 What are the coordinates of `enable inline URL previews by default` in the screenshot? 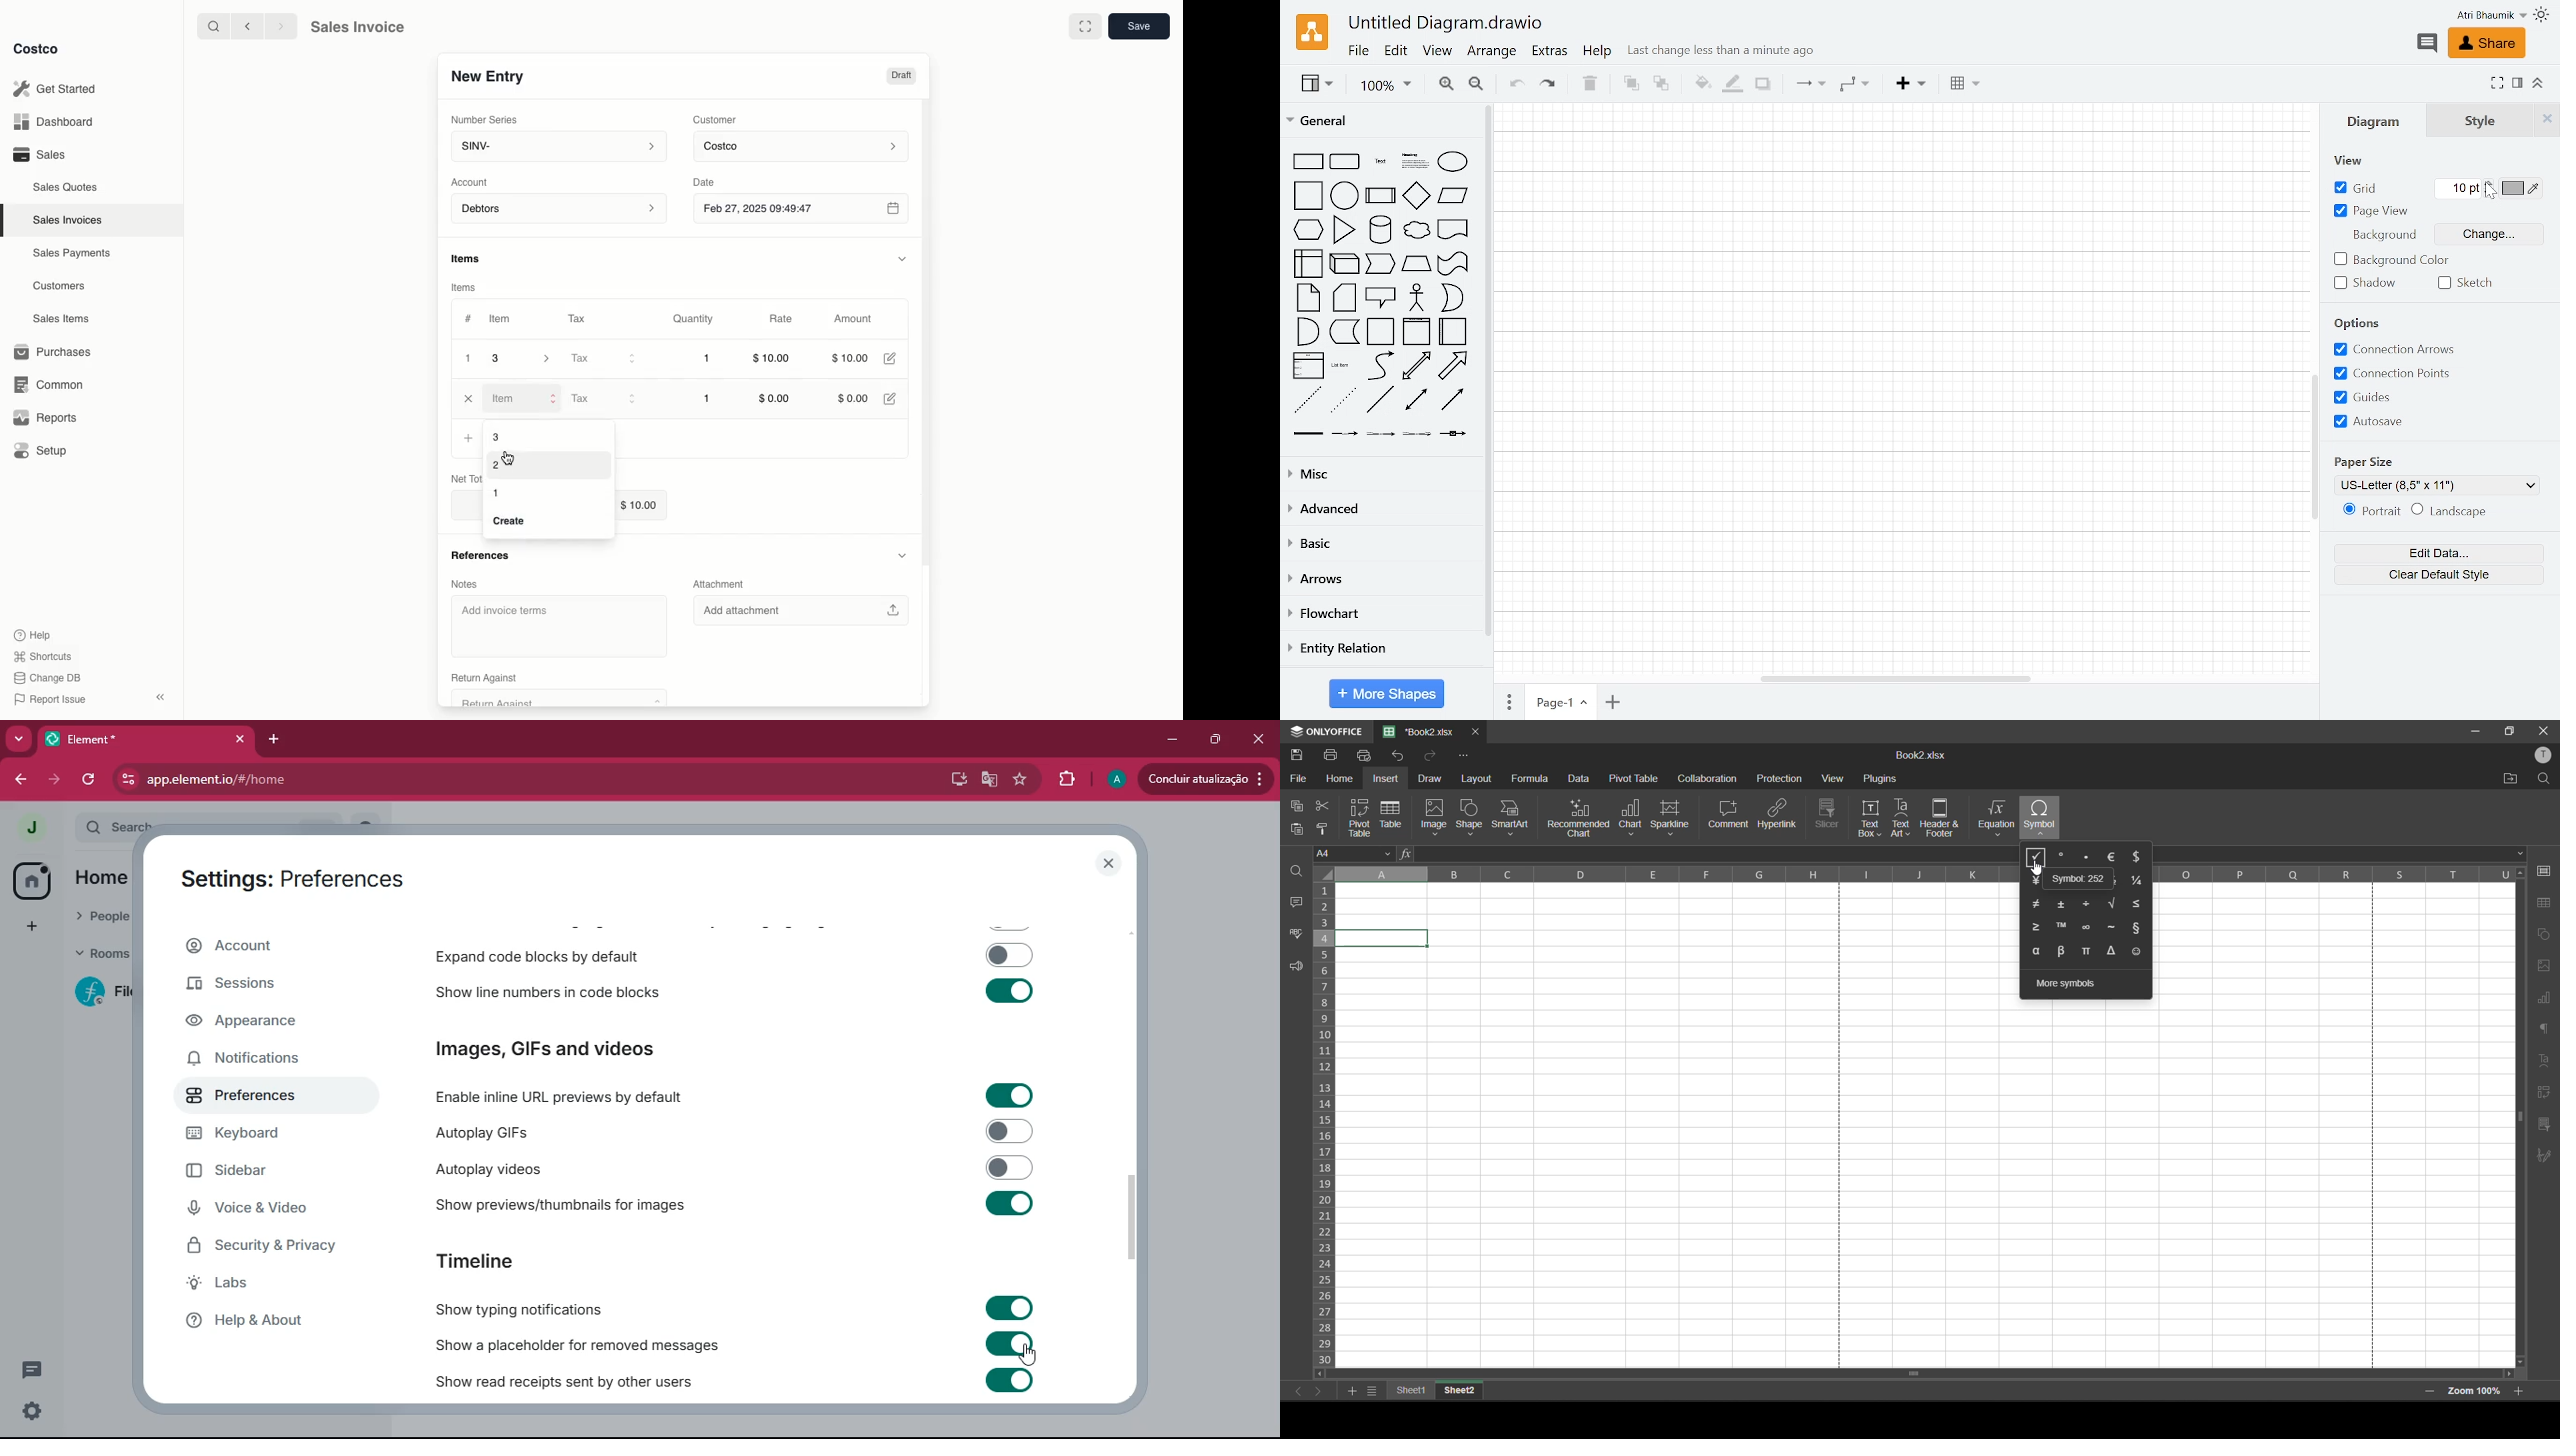 It's located at (588, 1097).